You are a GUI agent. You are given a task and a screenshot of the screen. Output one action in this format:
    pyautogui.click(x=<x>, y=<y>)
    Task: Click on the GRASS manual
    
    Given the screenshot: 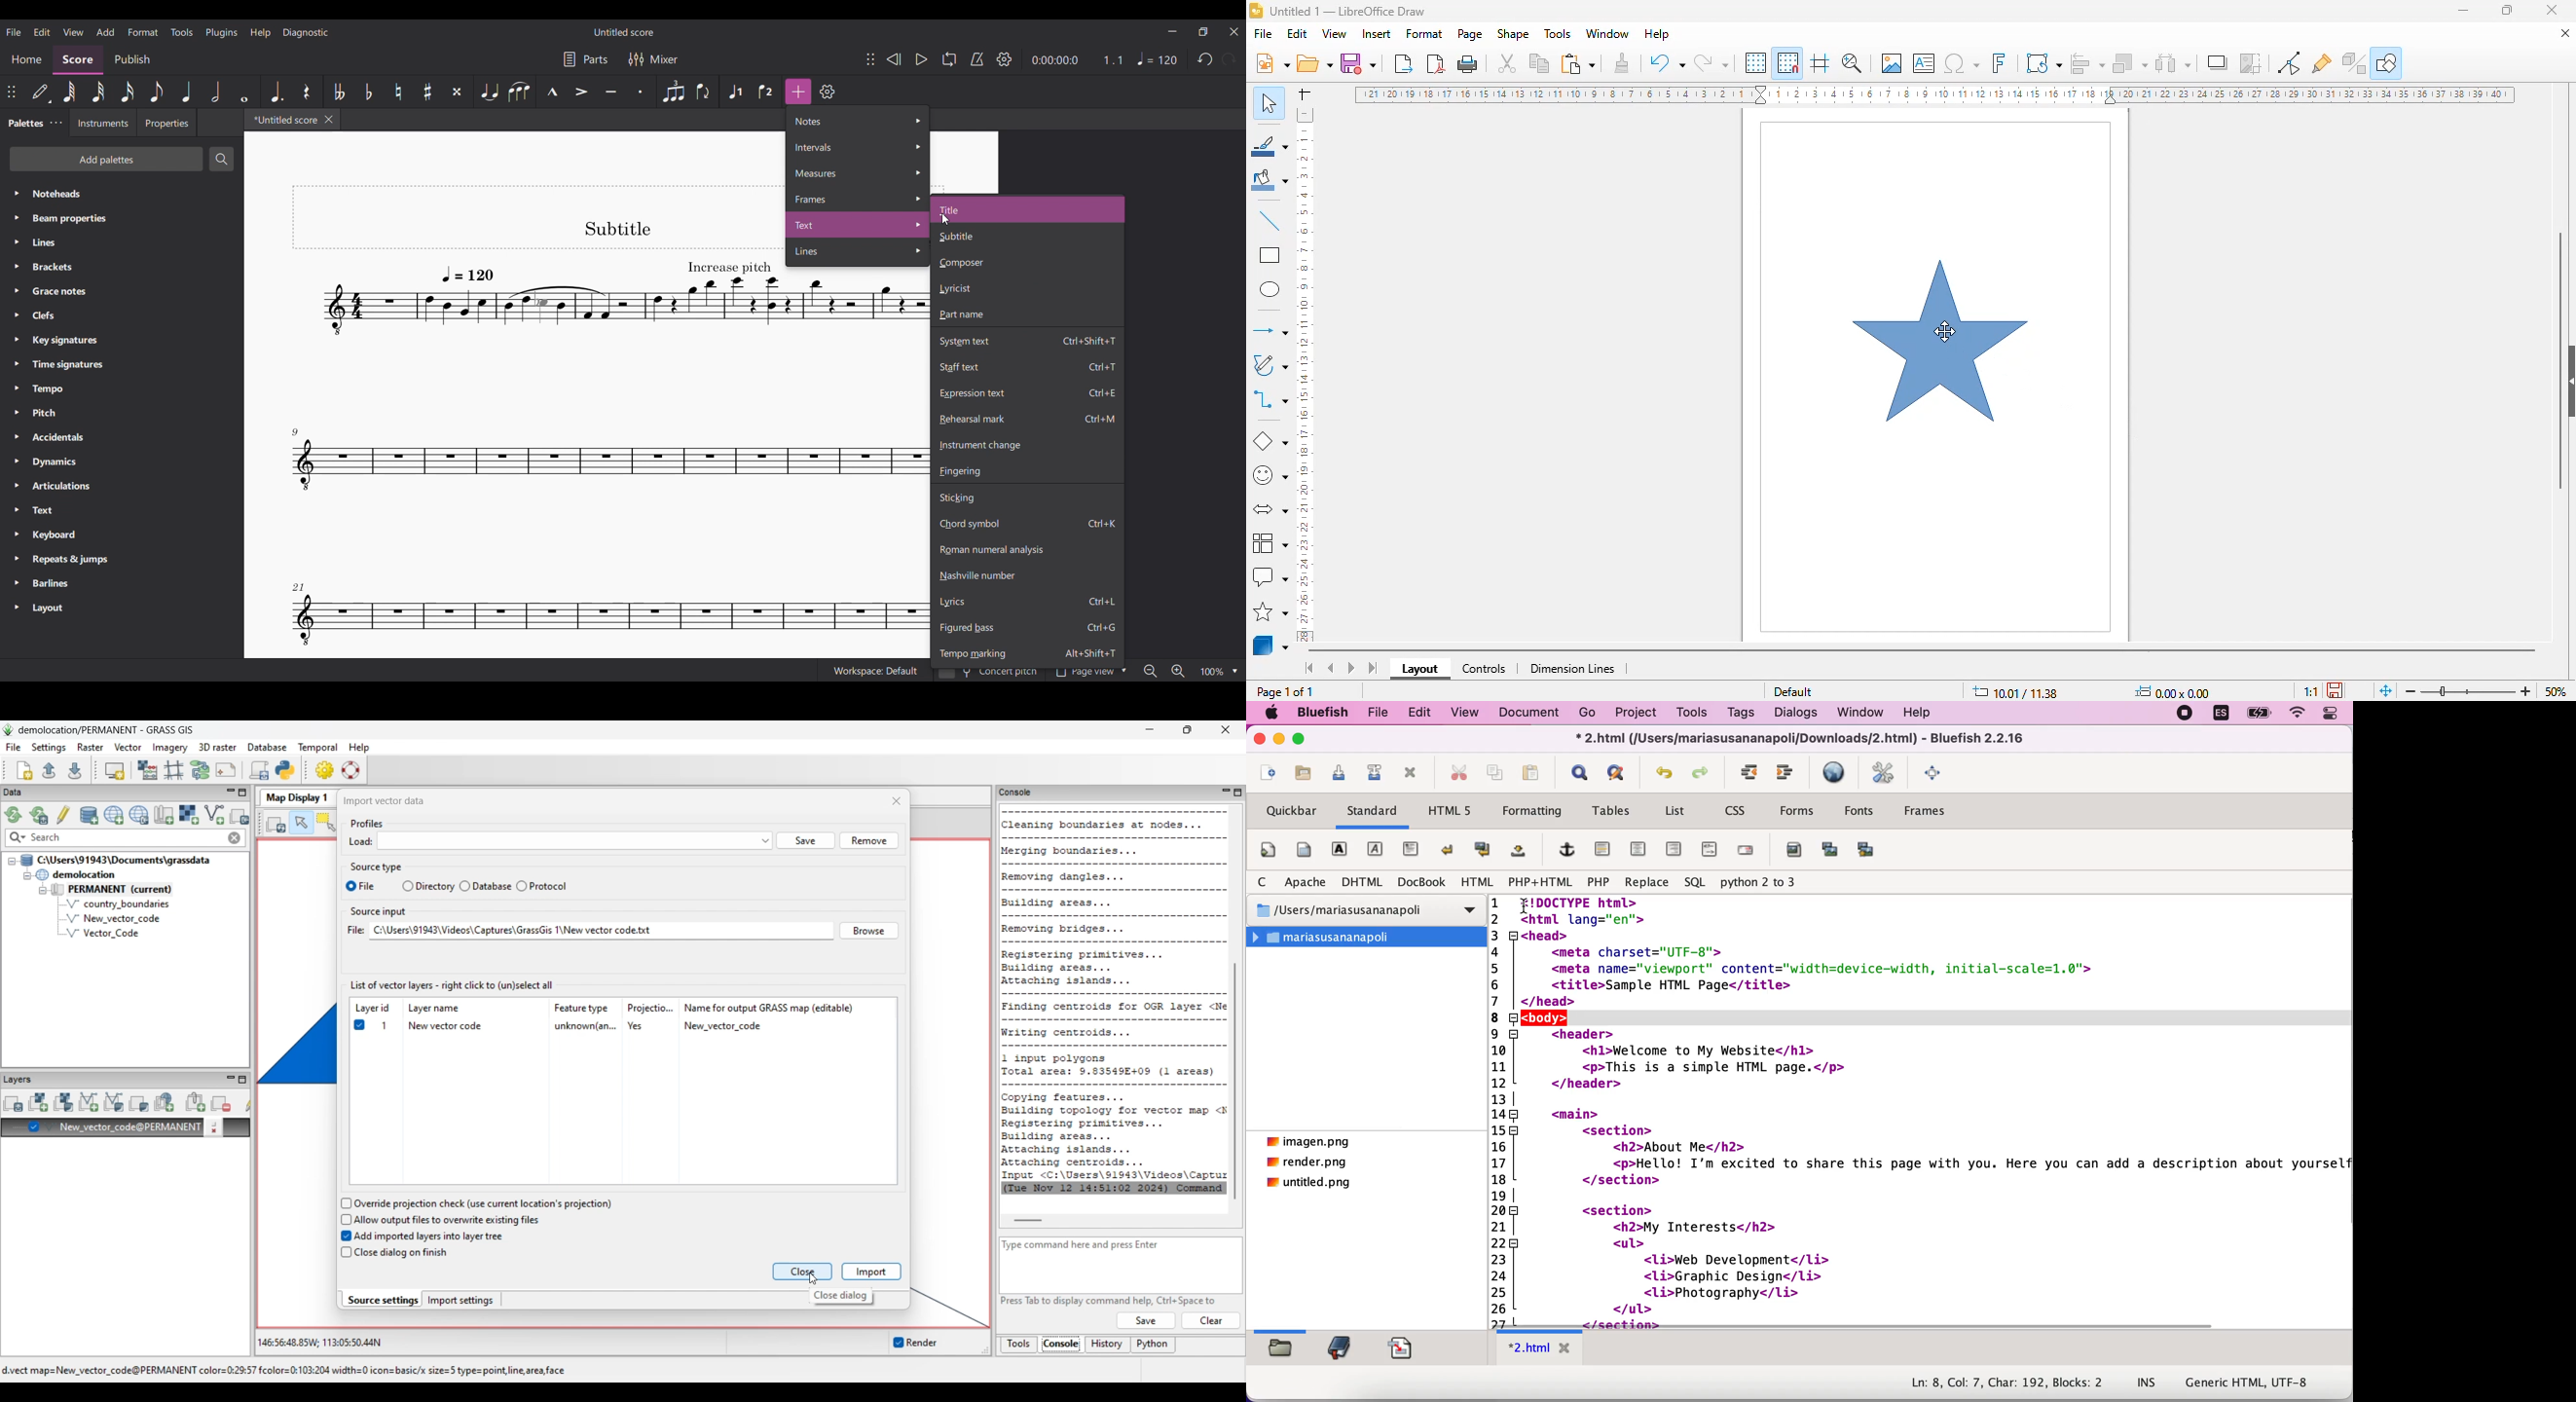 What is the action you would take?
    pyautogui.click(x=350, y=770)
    